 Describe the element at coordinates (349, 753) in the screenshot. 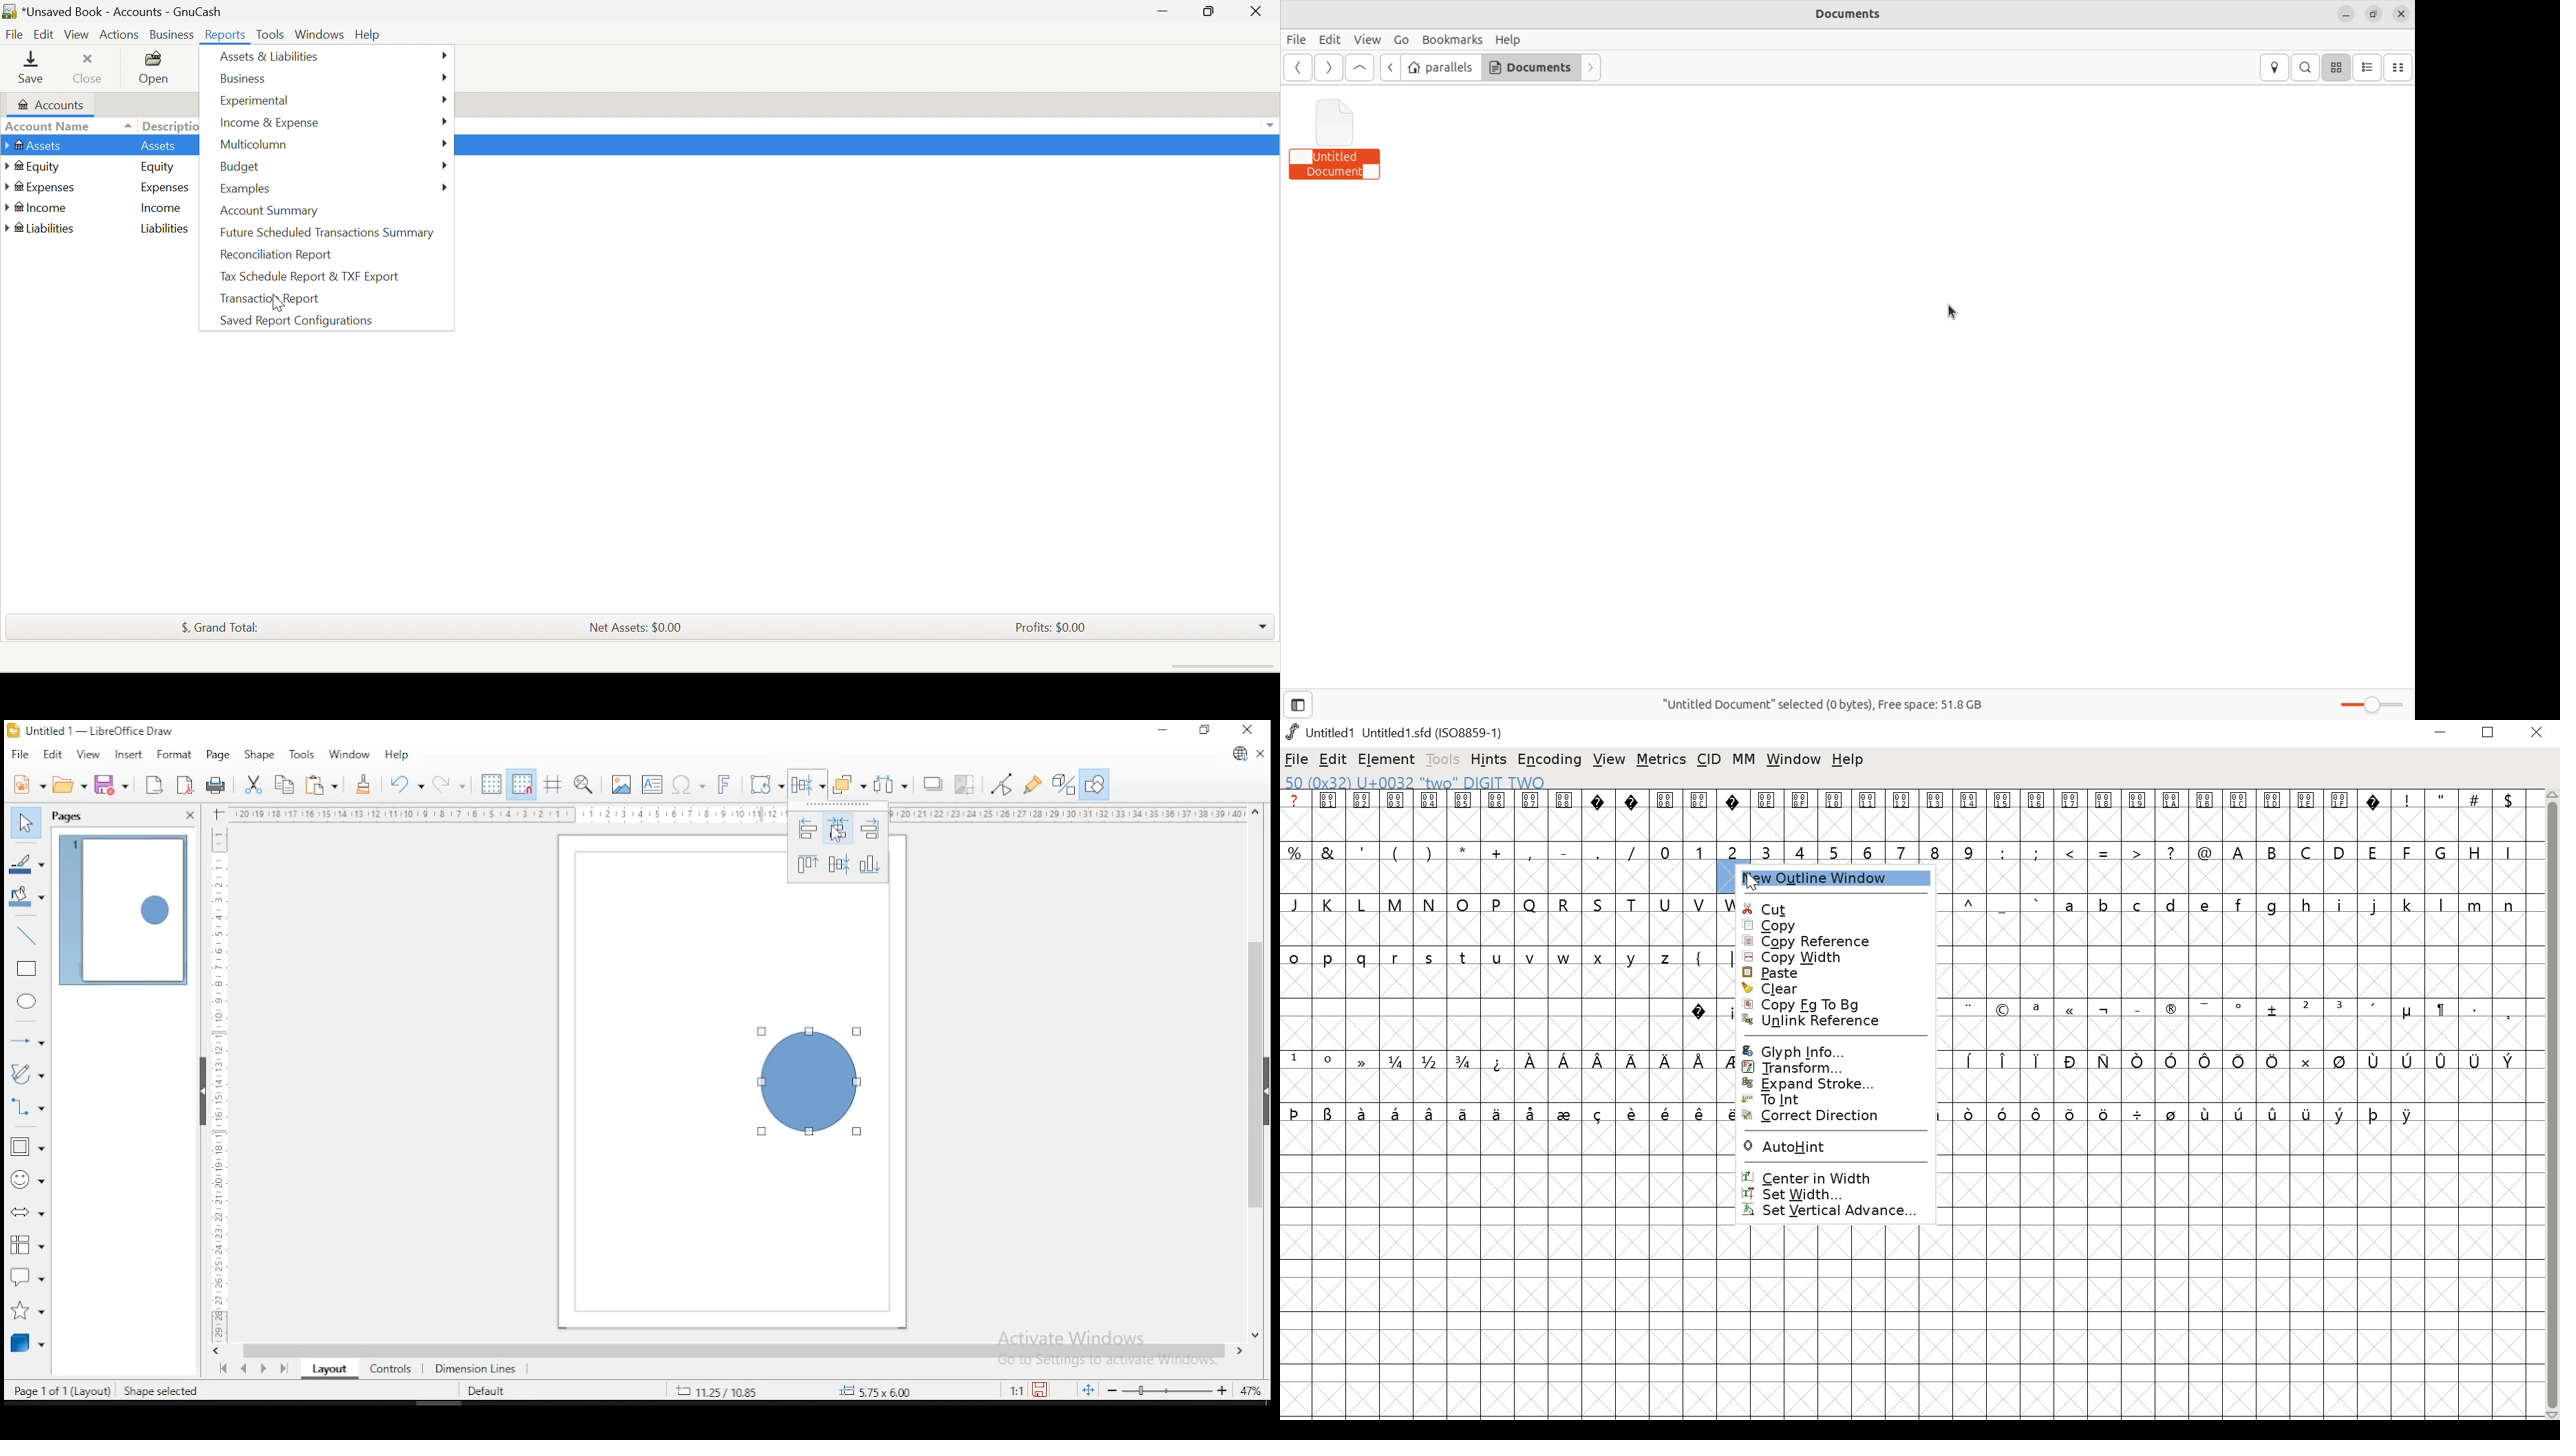

I see `window` at that location.